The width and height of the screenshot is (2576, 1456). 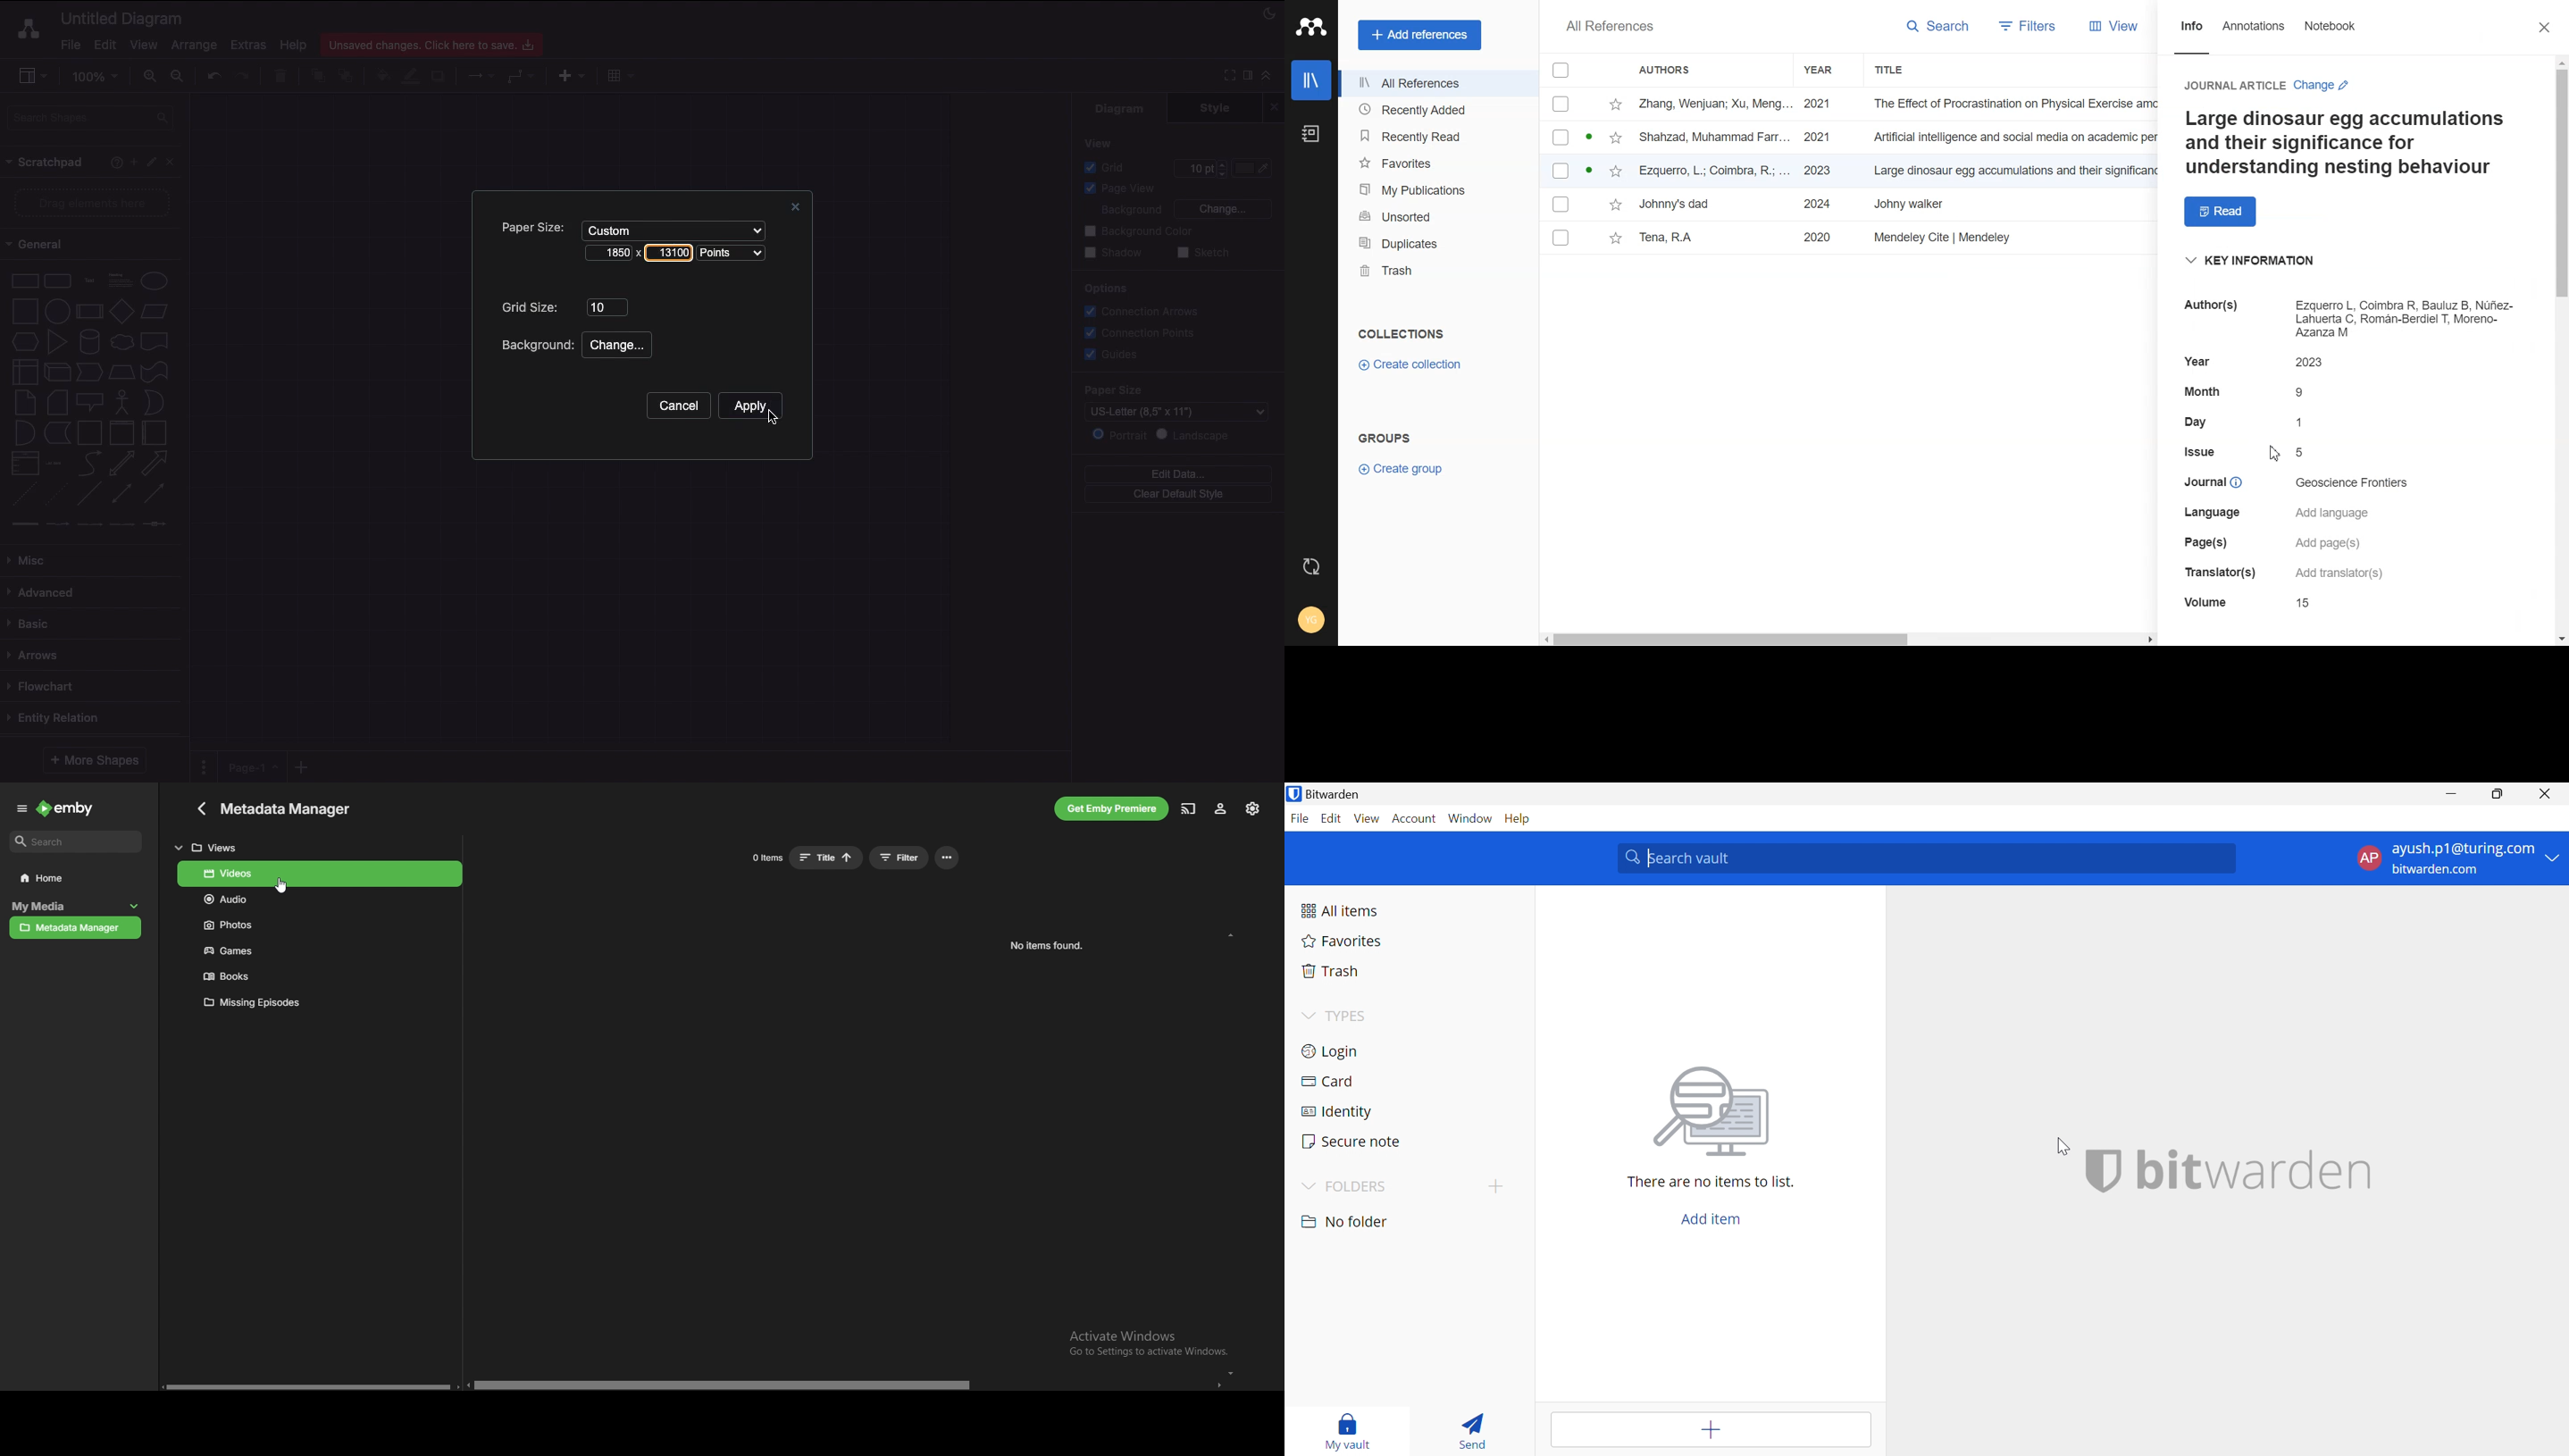 What do you see at coordinates (25, 29) in the screenshot?
I see `Draw.io` at bounding box center [25, 29].